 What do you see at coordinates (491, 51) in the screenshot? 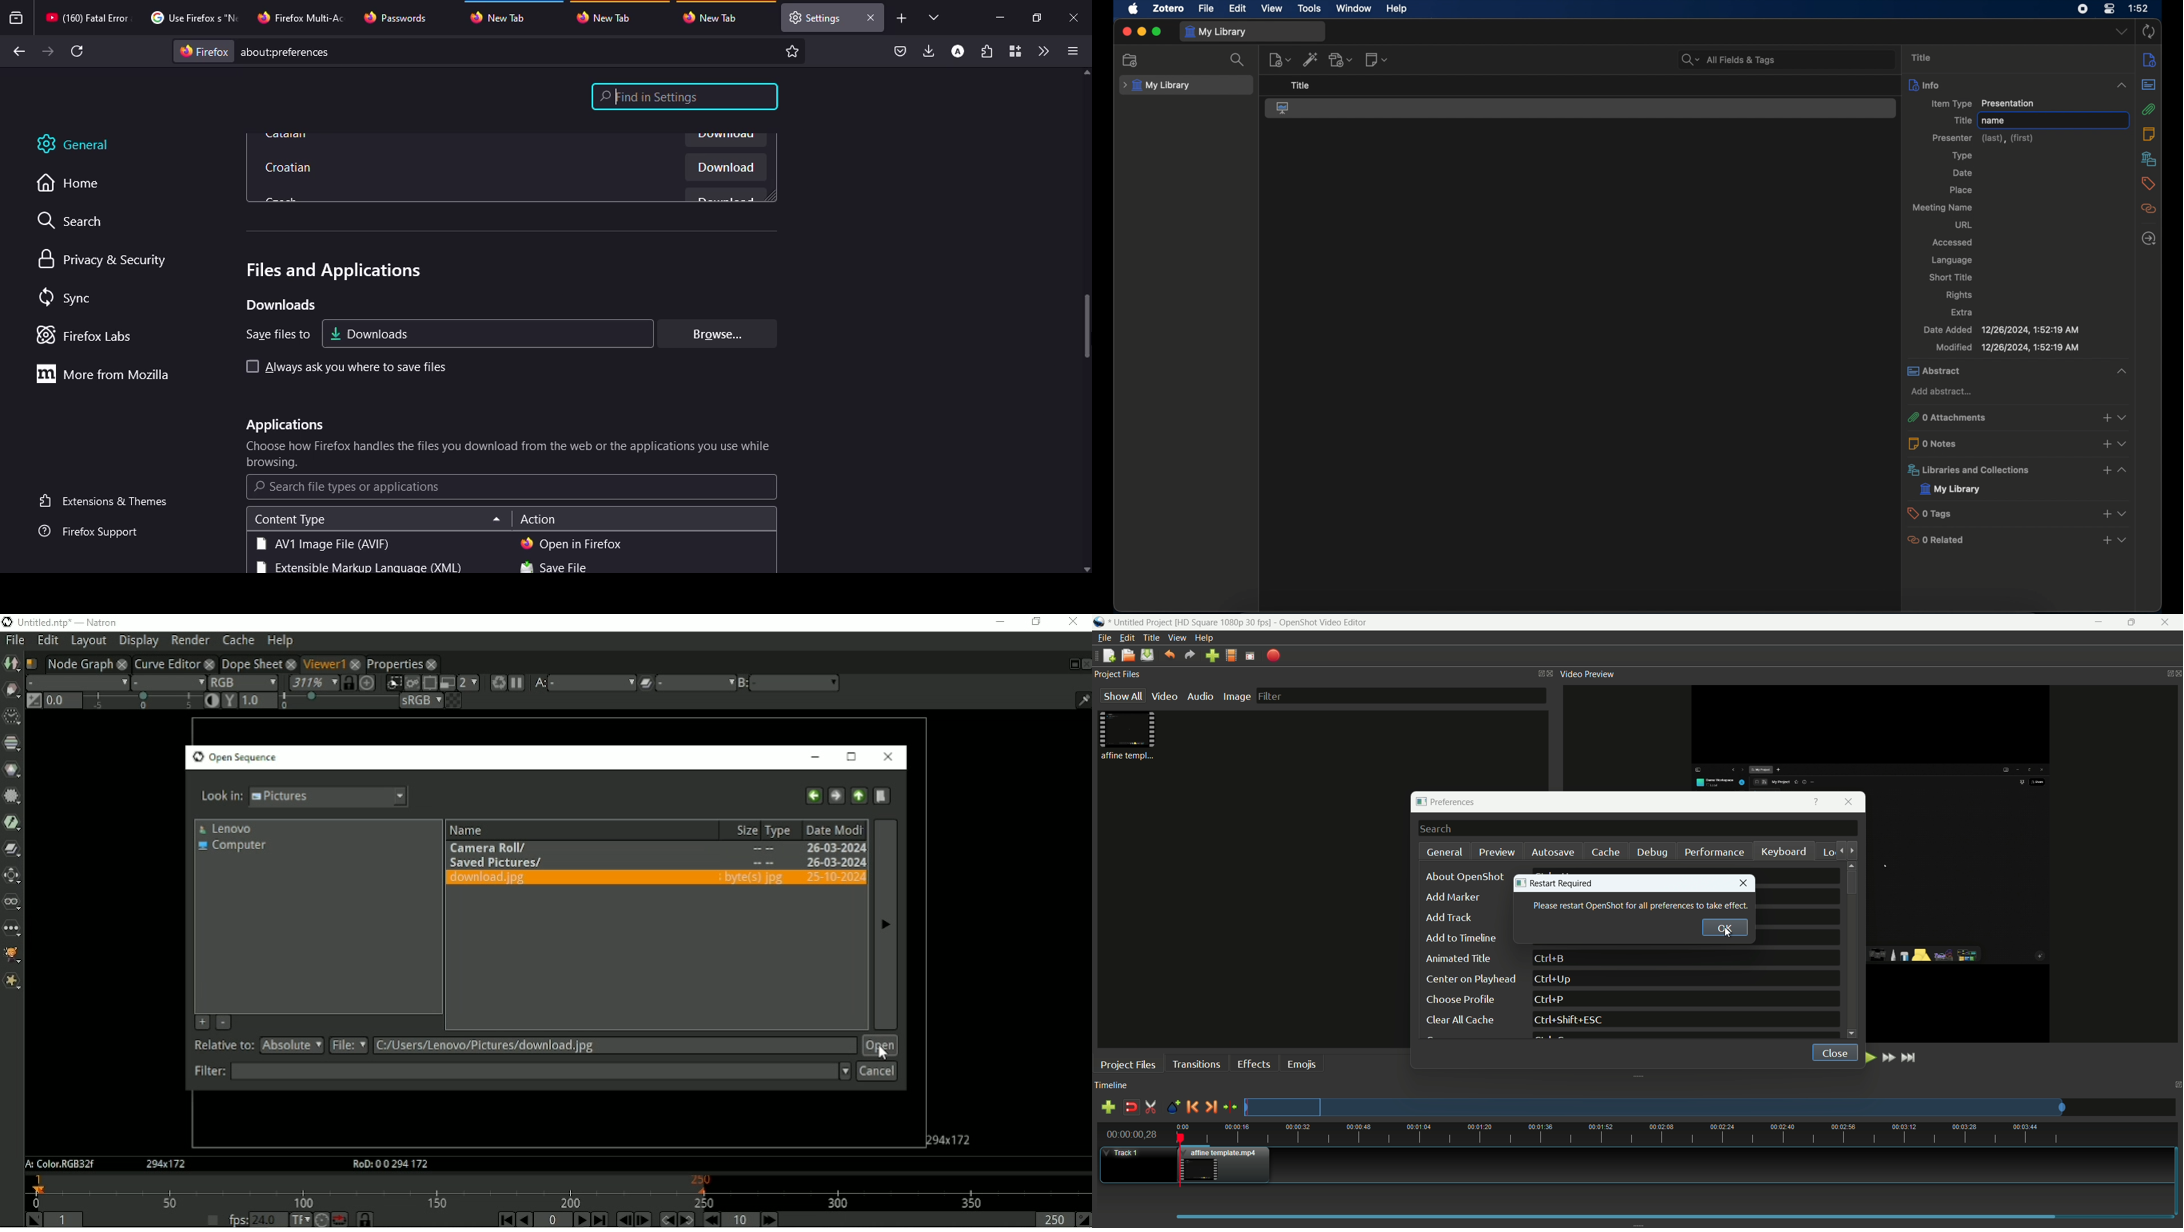
I see `about:preferences` at bounding box center [491, 51].